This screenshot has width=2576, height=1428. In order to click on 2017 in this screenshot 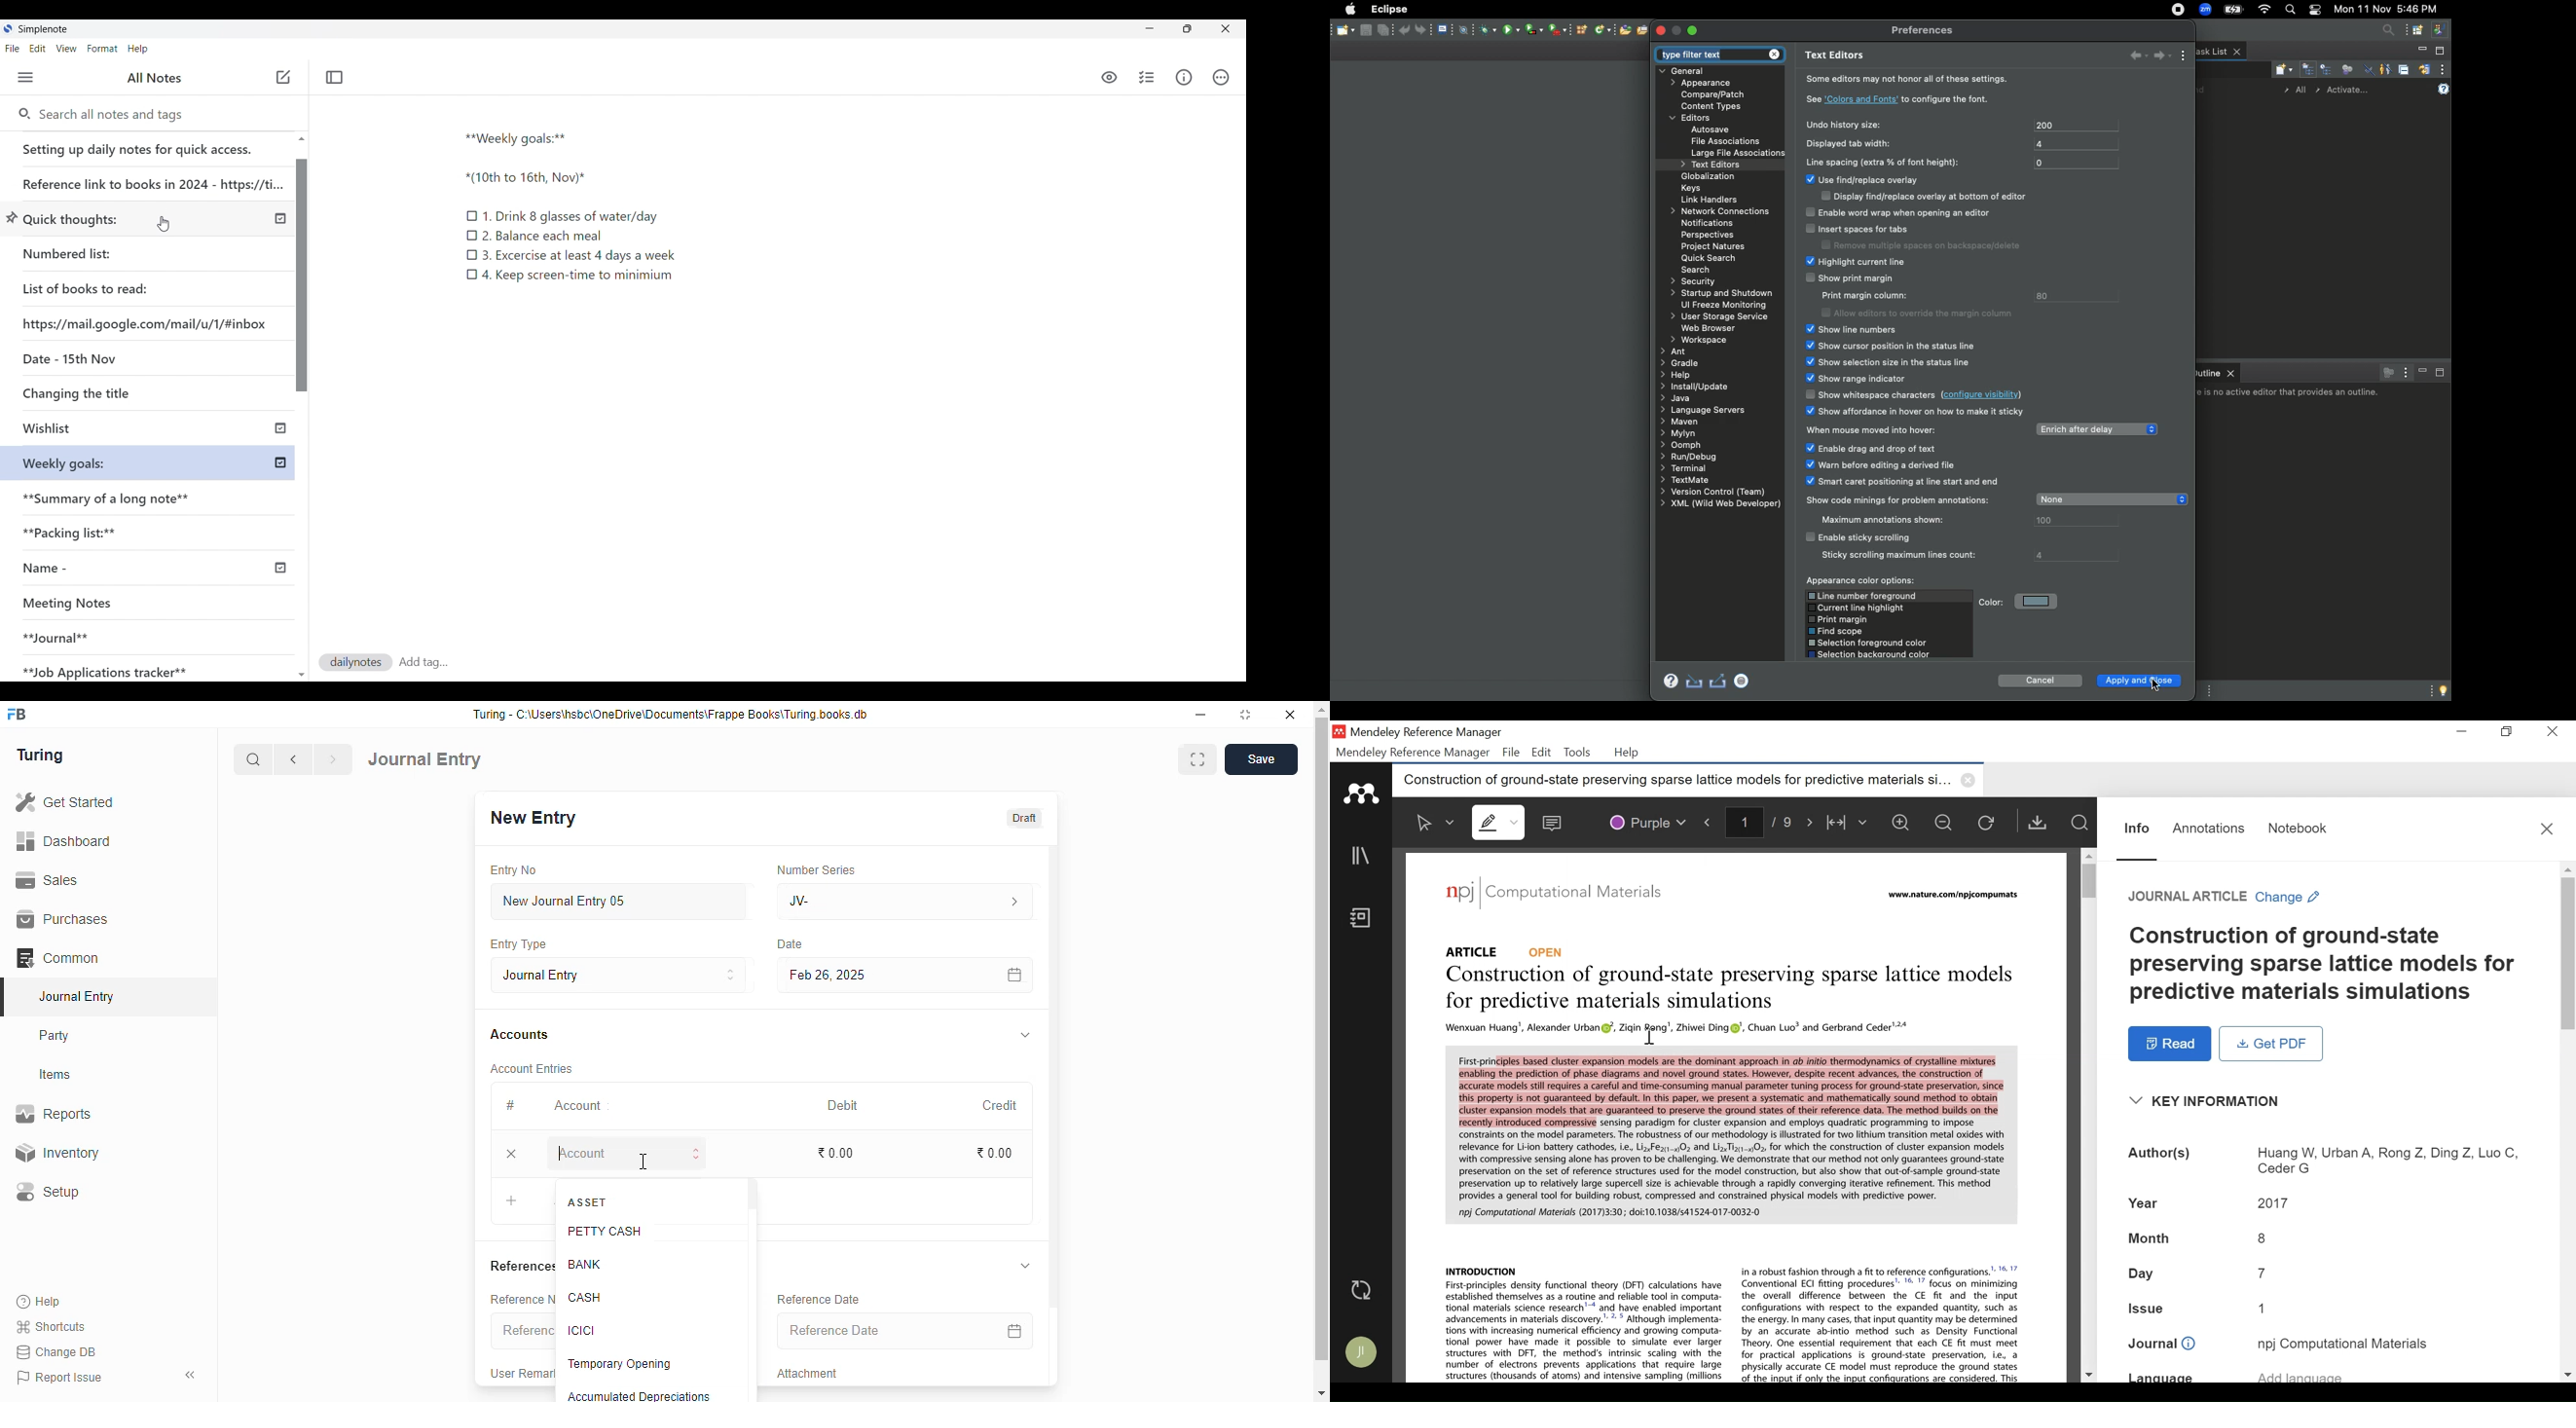, I will do `click(2269, 1202)`.